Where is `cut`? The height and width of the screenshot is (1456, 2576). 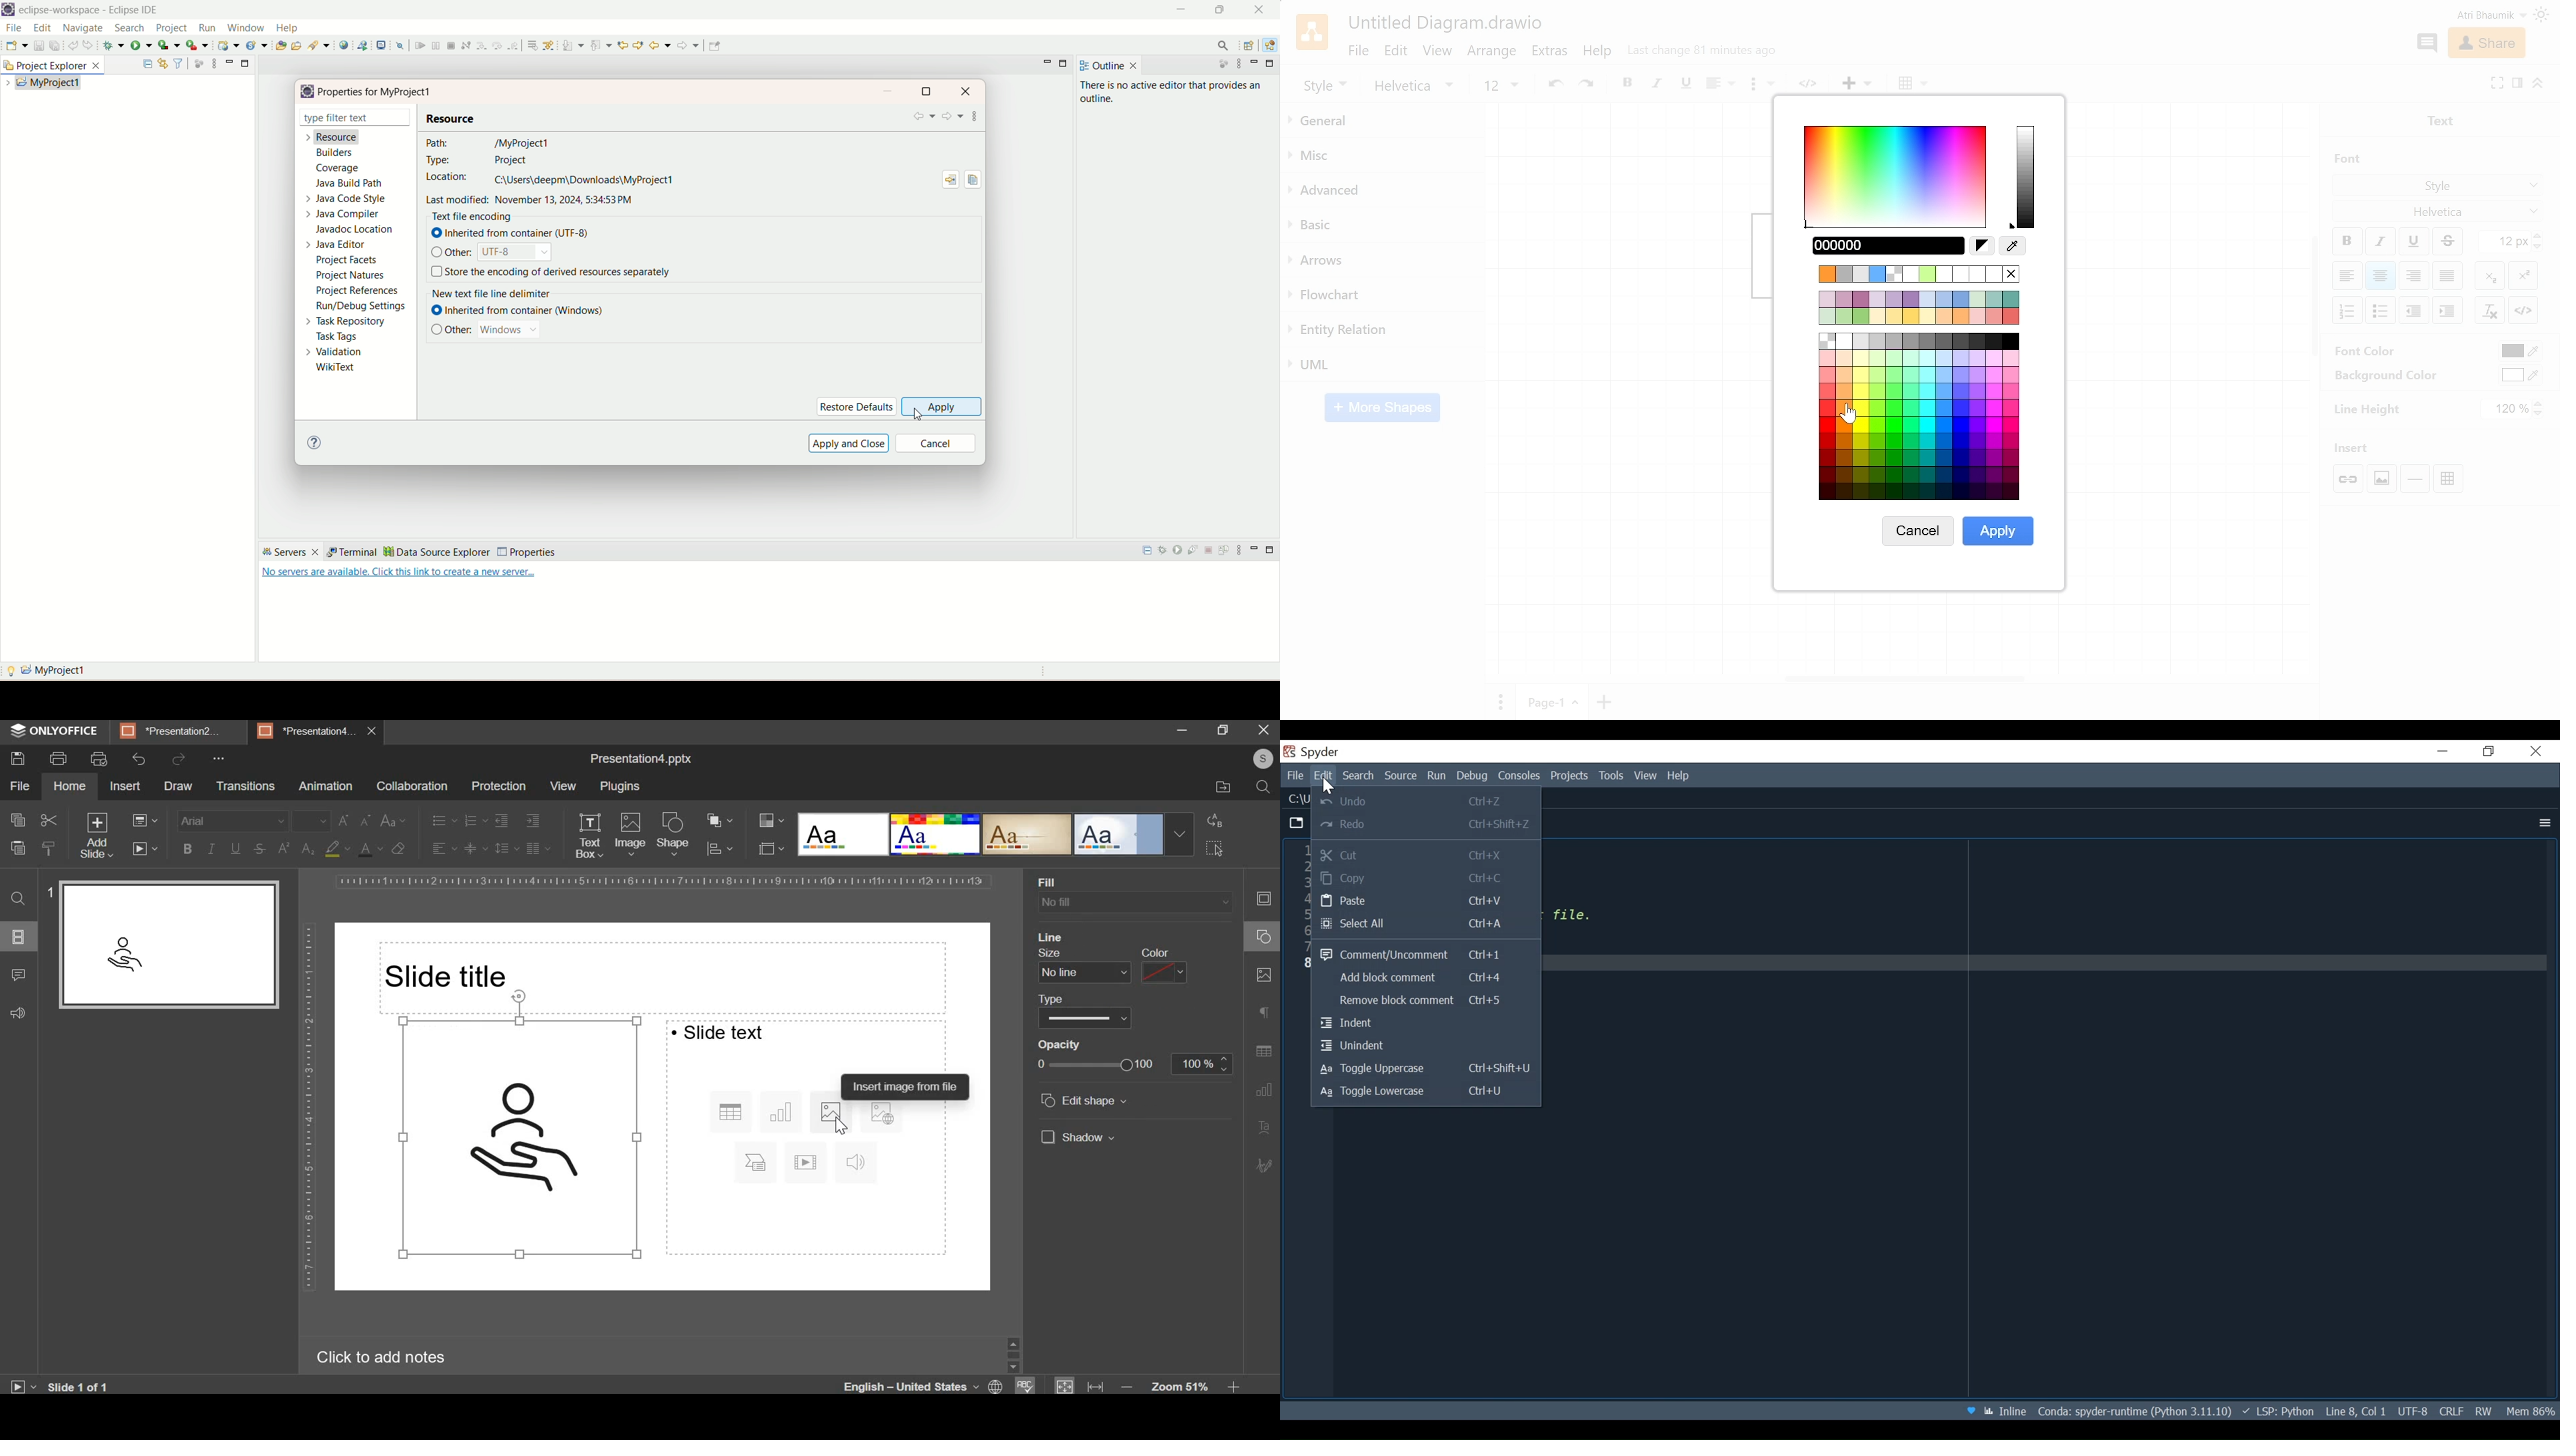 cut is located at coordinates (48, 820).